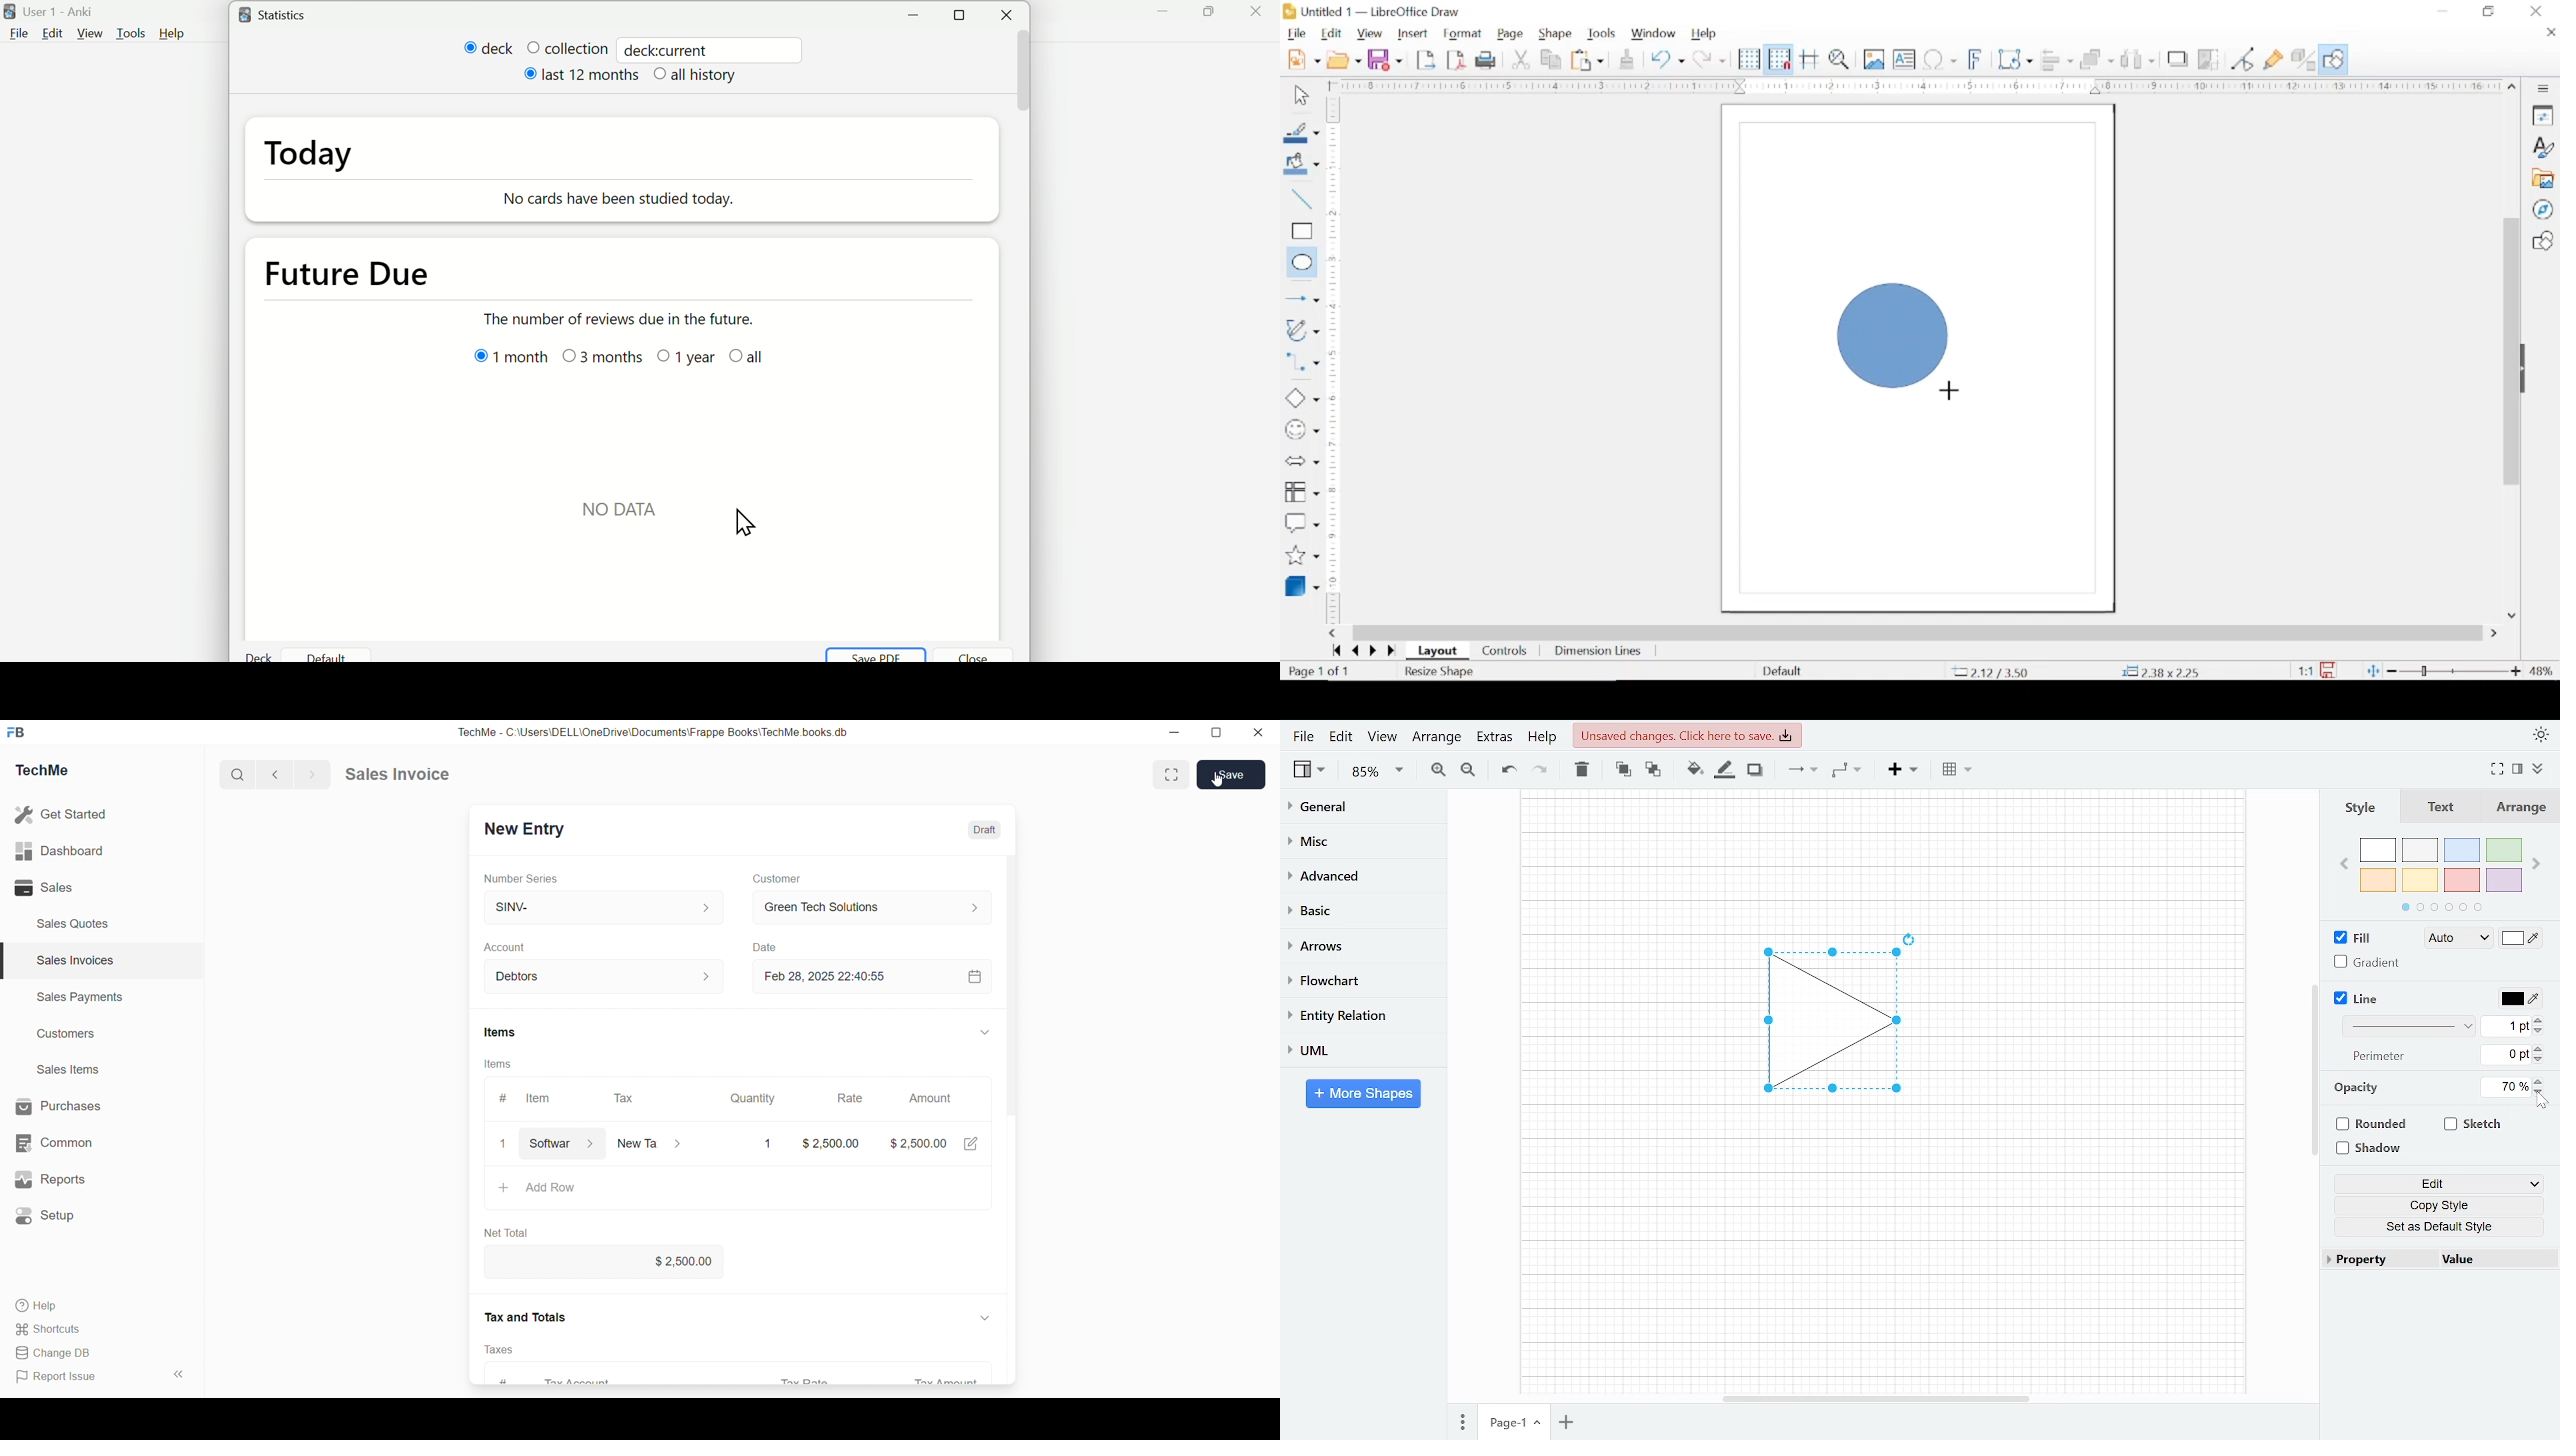  What do you see at coordinates (1544, 736) in the screenshot?
I see `help` at bounding box center [1544, 736].